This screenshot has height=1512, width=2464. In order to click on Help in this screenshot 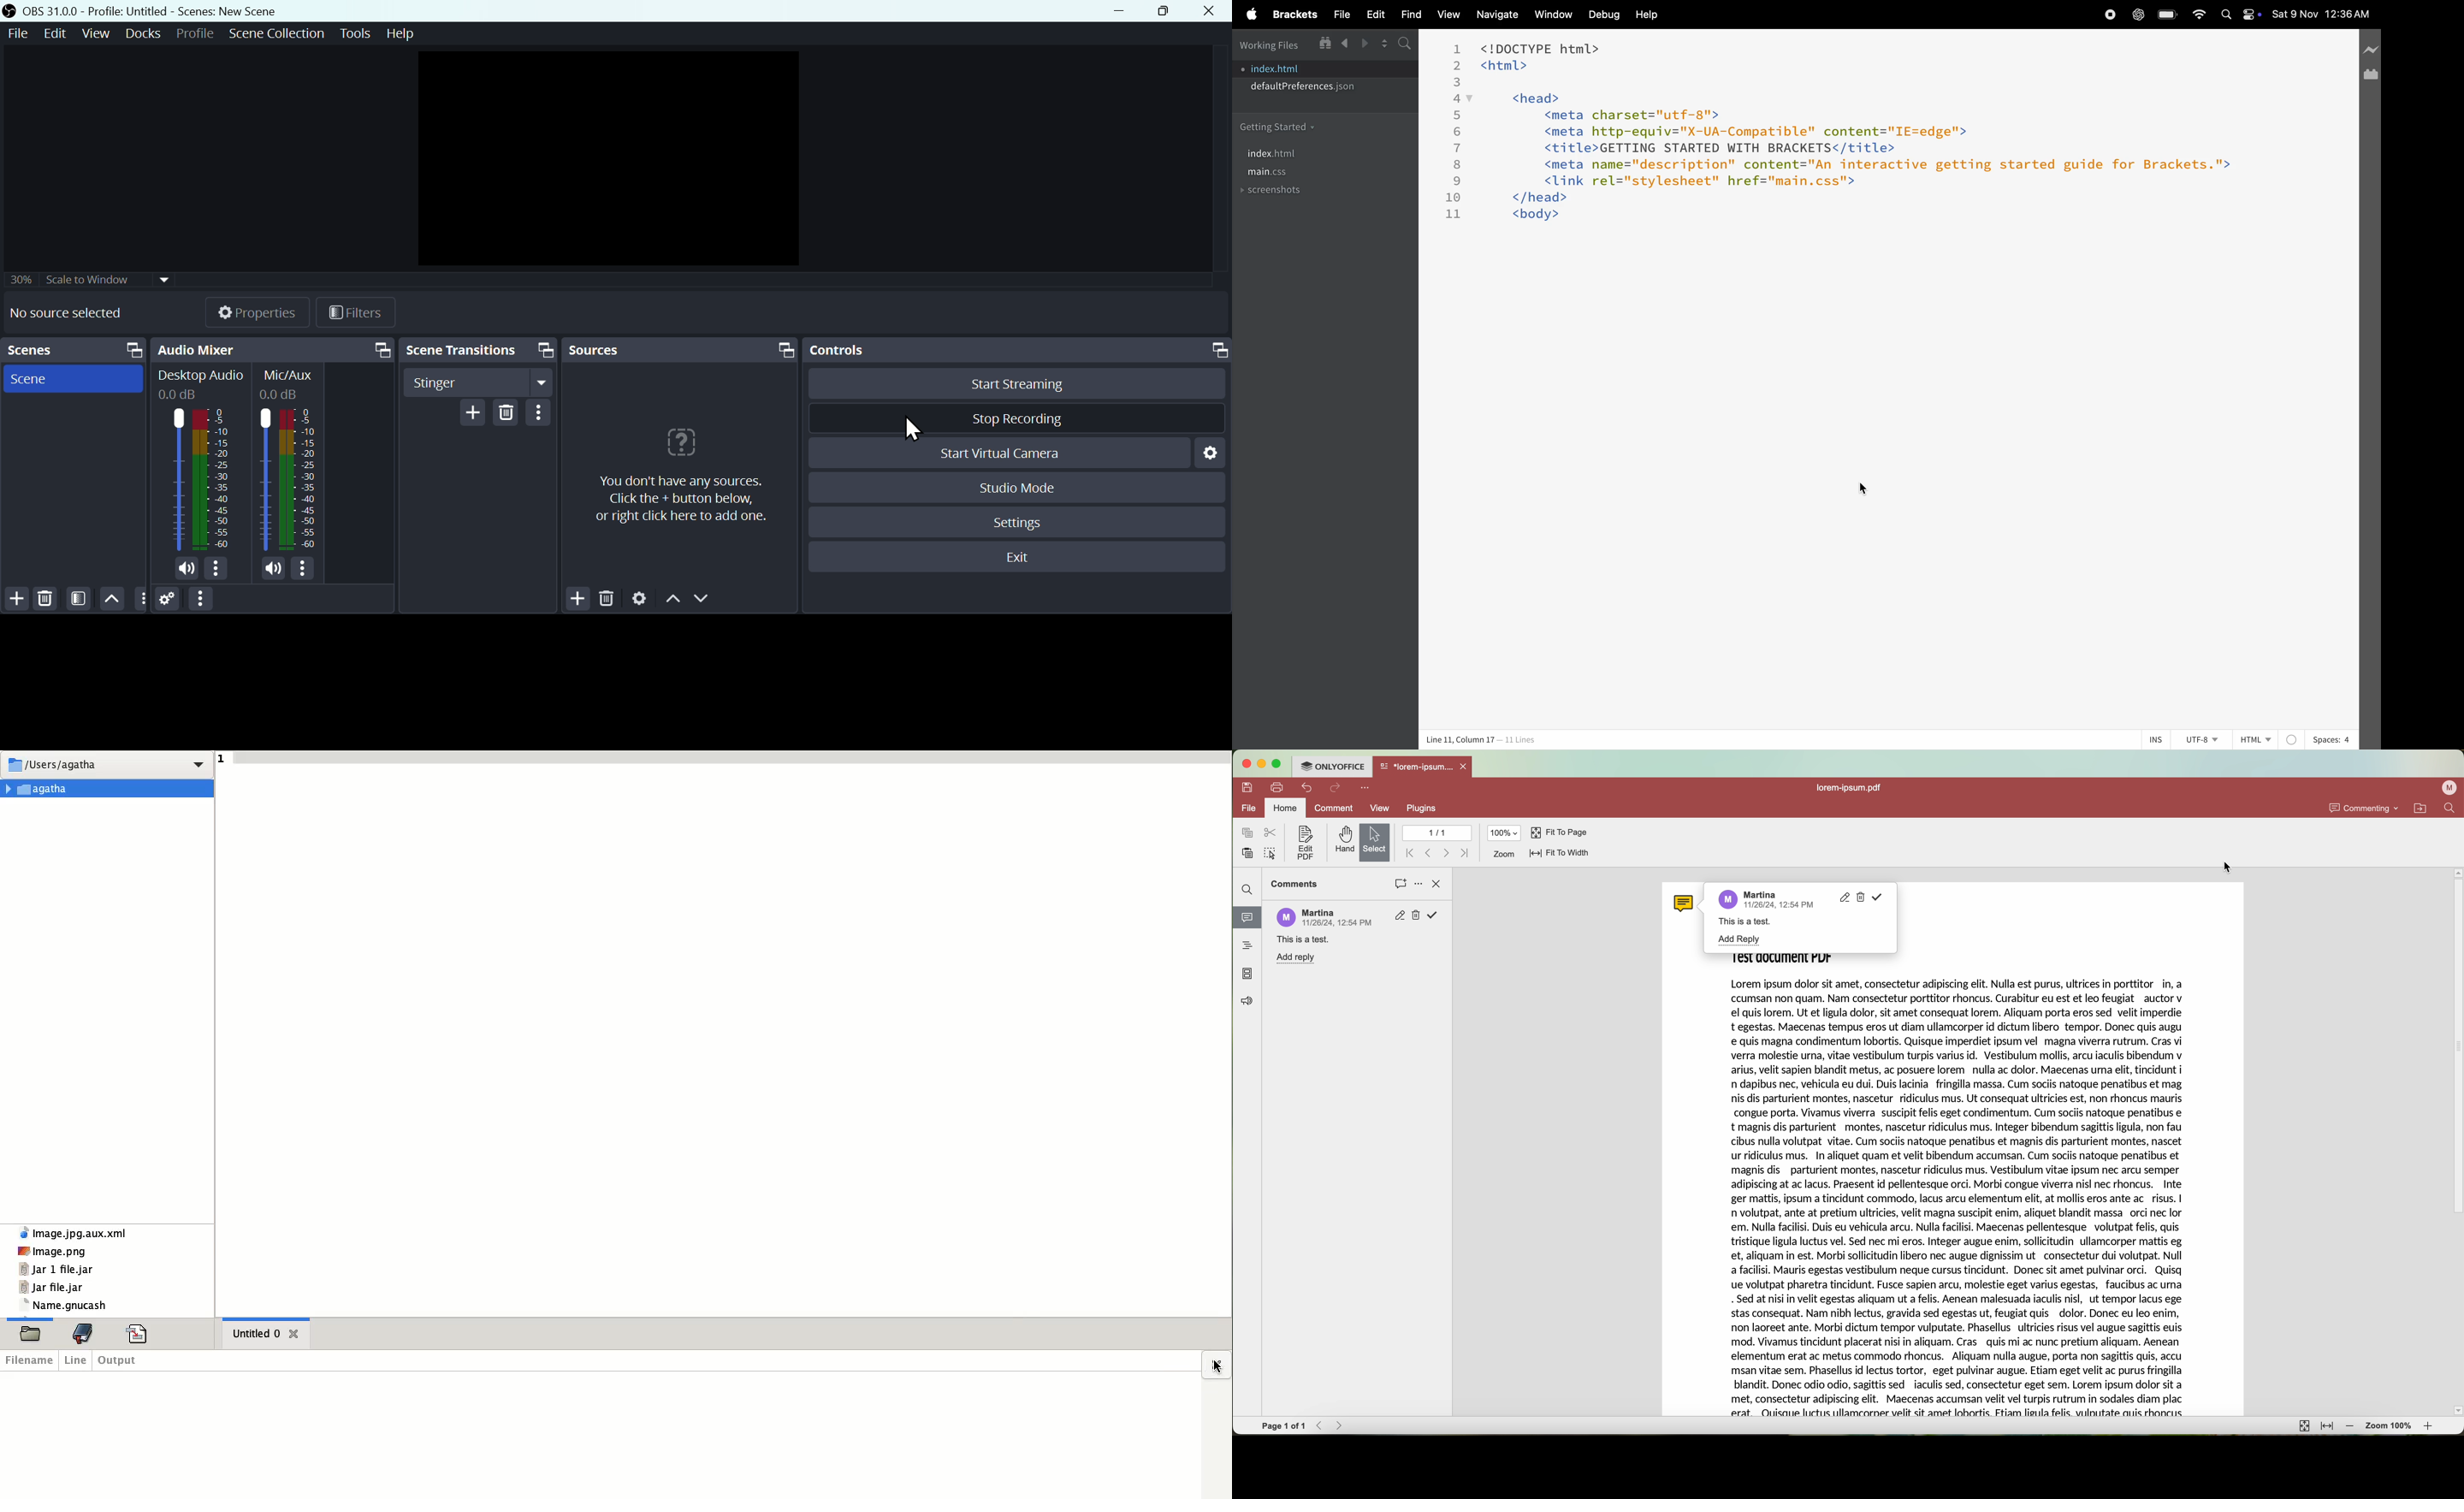, I will do `click(397, 37)`.